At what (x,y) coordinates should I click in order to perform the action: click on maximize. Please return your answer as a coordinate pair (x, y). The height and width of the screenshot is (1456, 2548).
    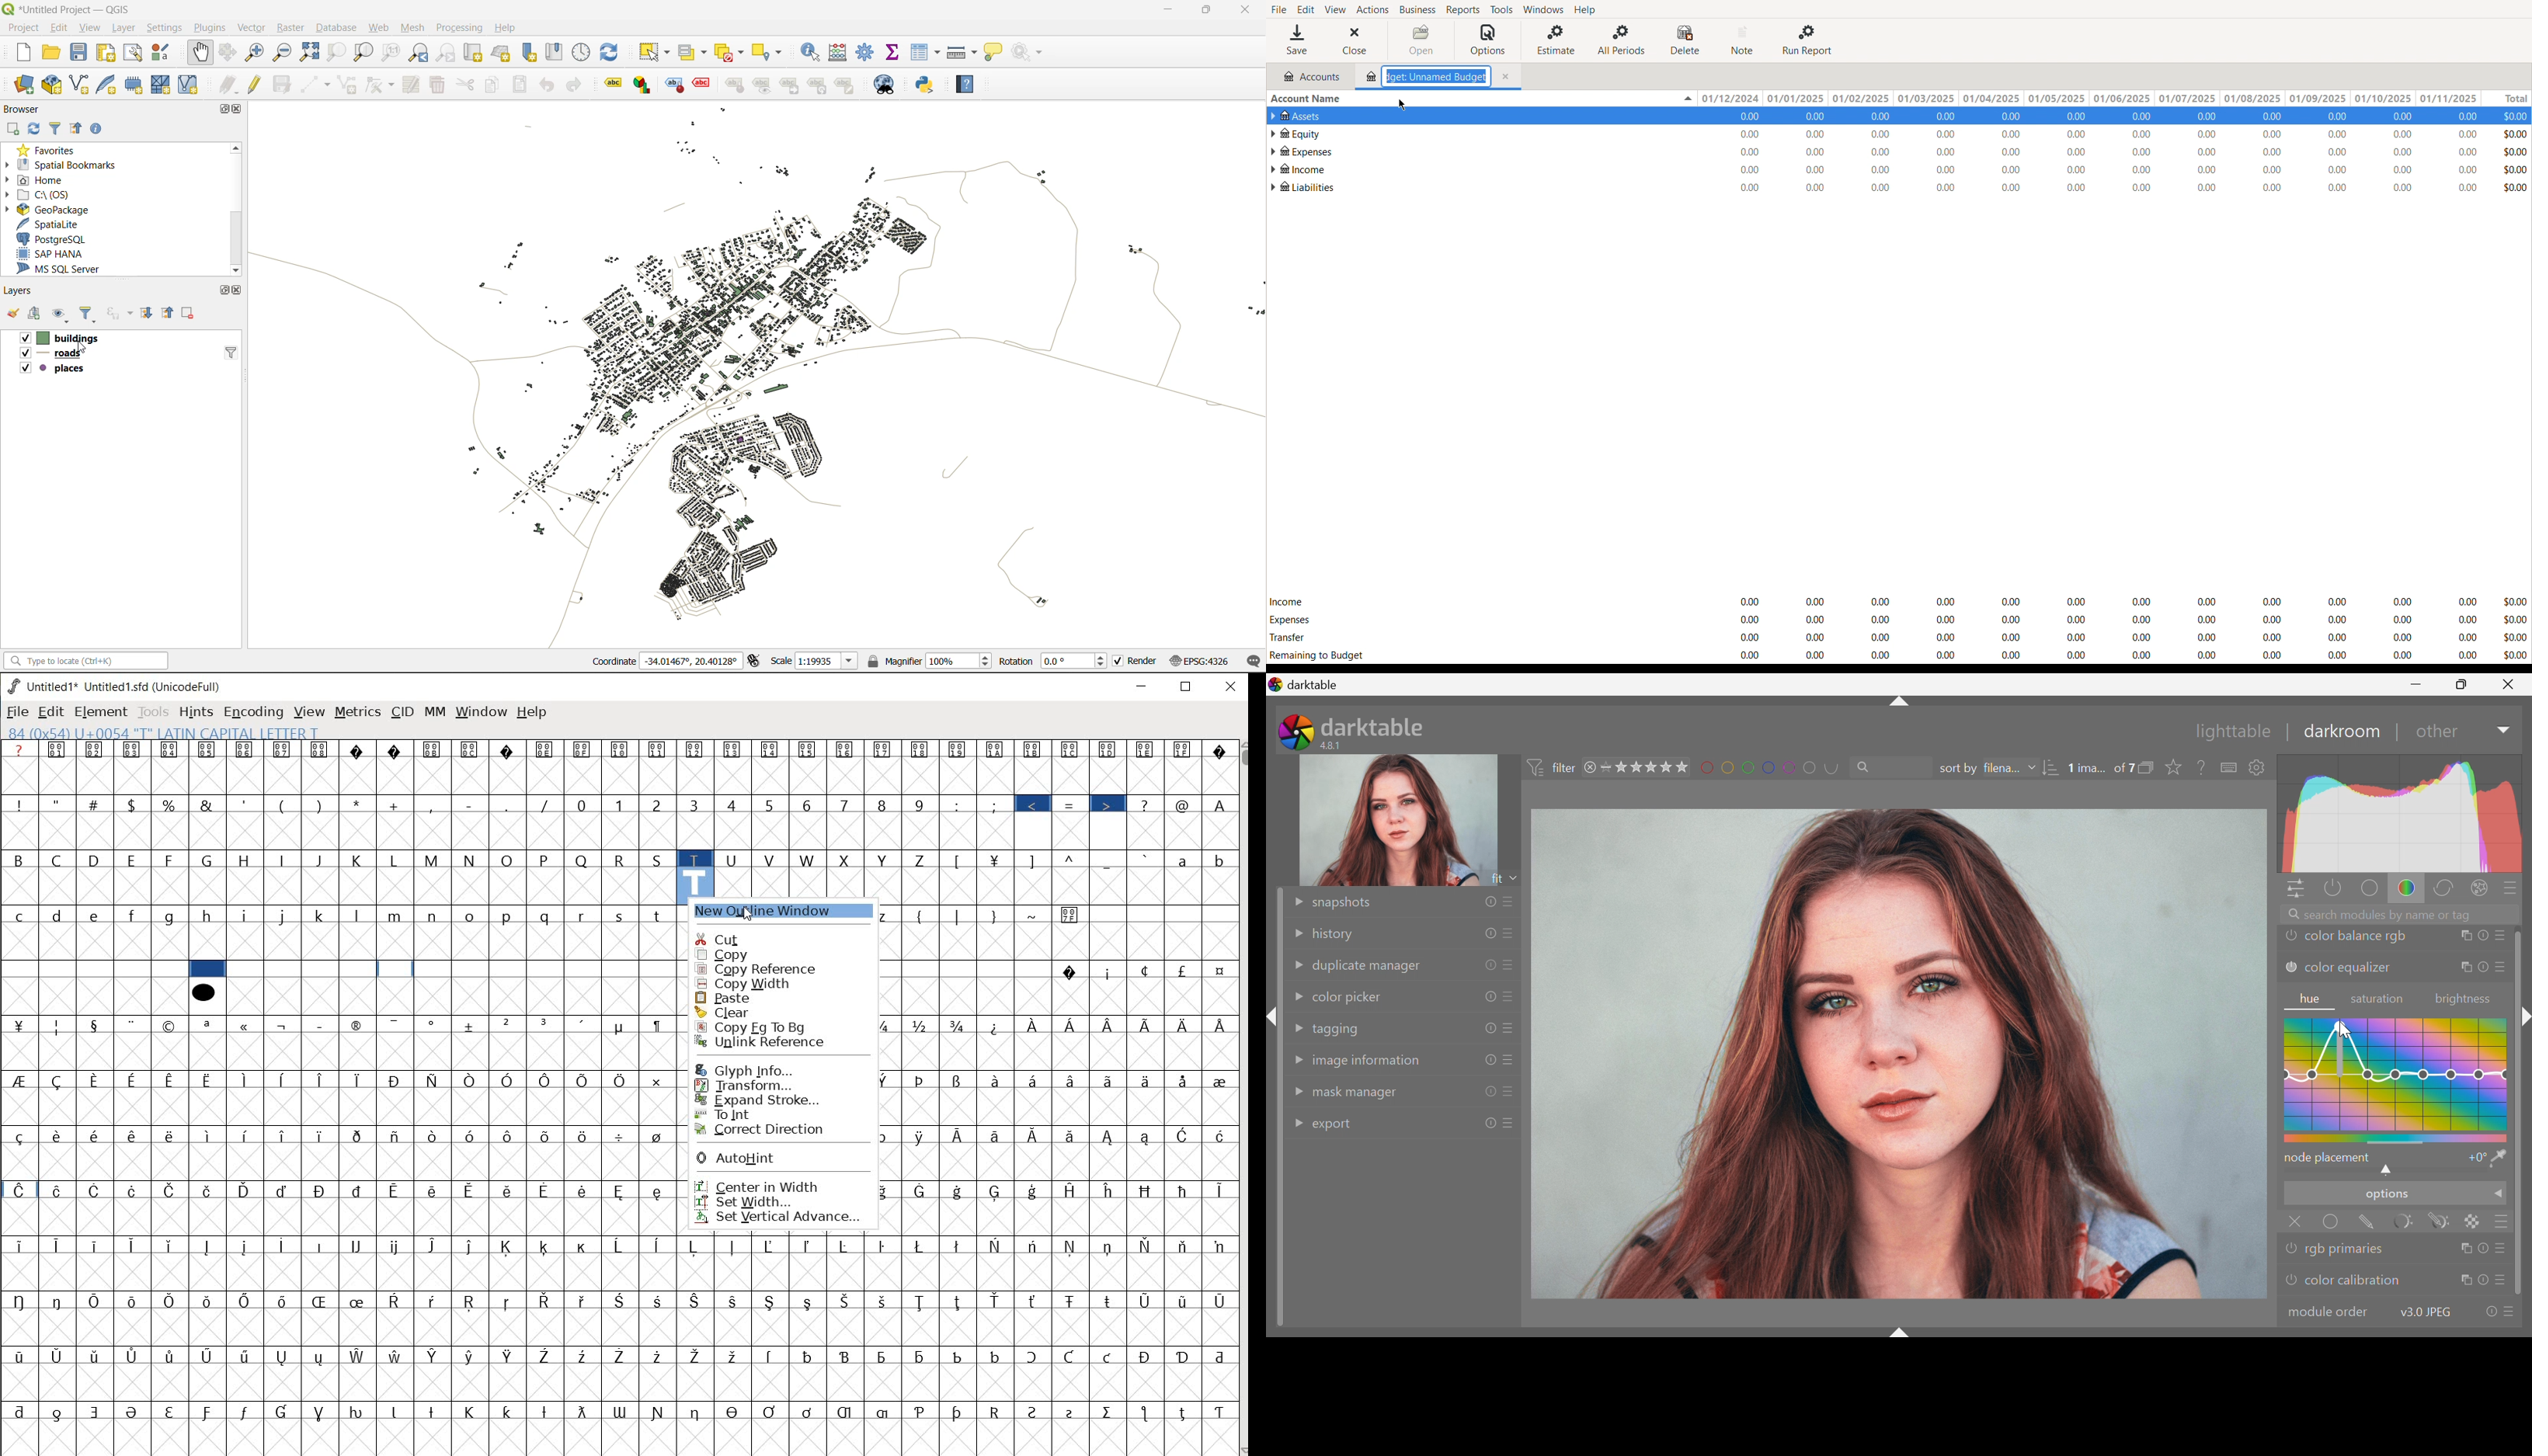
    Looking at the image, I should click on (1187, 686).